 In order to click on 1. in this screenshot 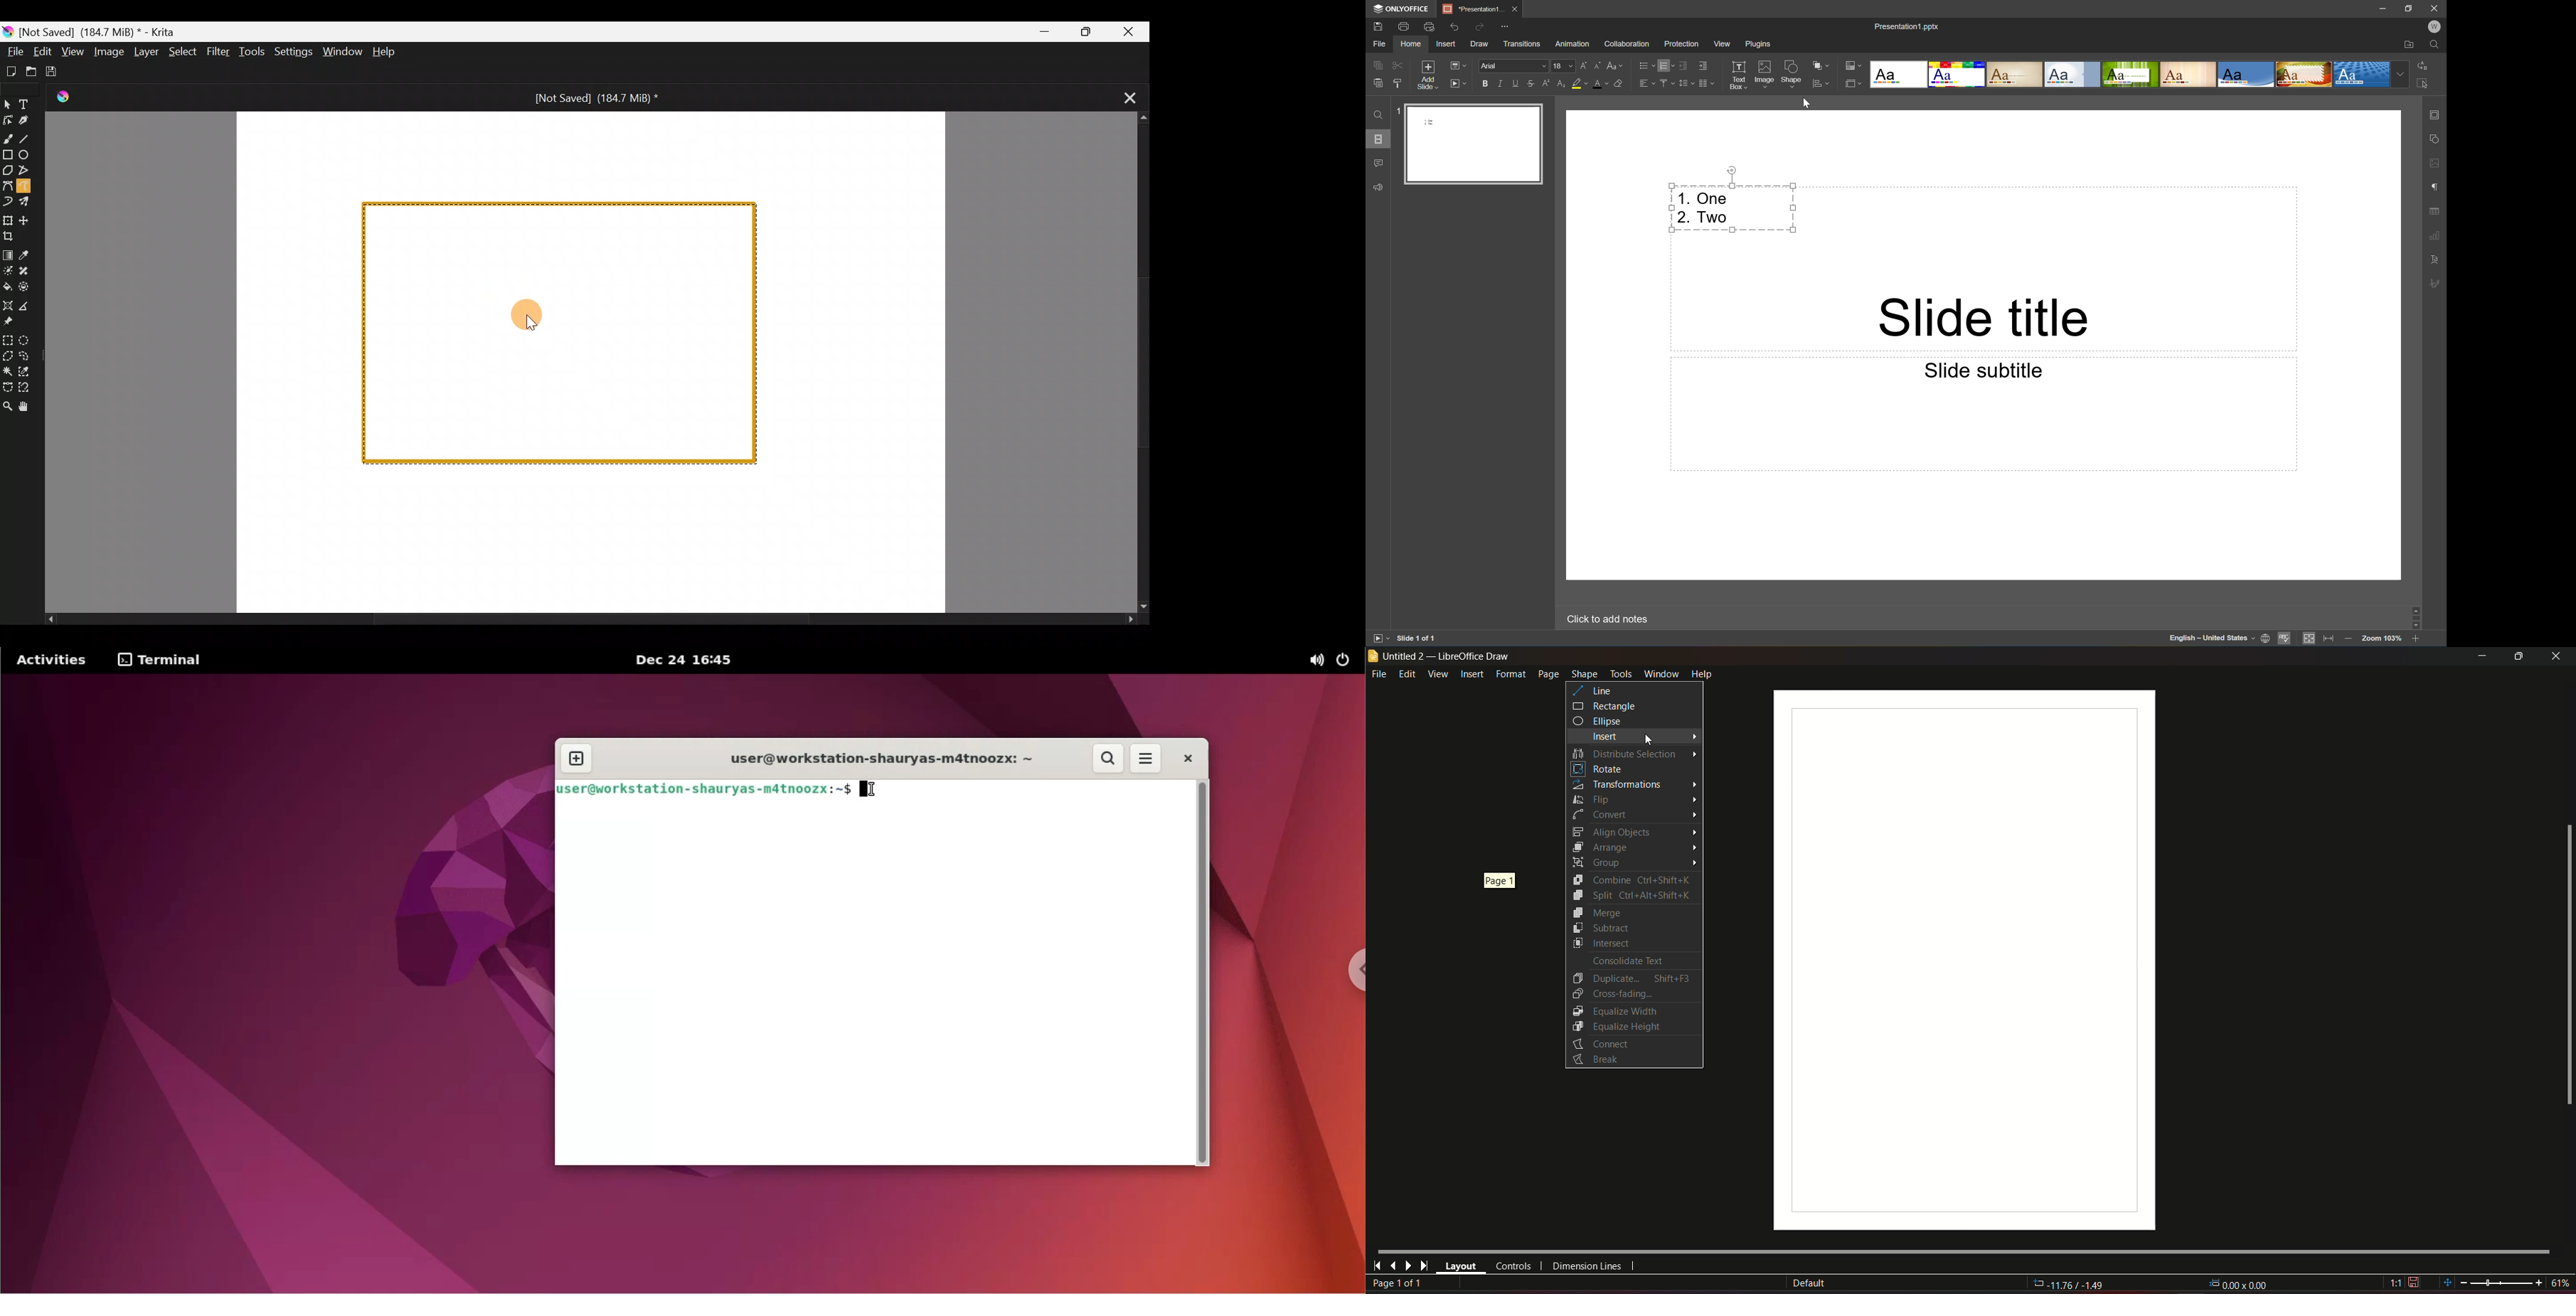, I will do `click(1683, 197)`.